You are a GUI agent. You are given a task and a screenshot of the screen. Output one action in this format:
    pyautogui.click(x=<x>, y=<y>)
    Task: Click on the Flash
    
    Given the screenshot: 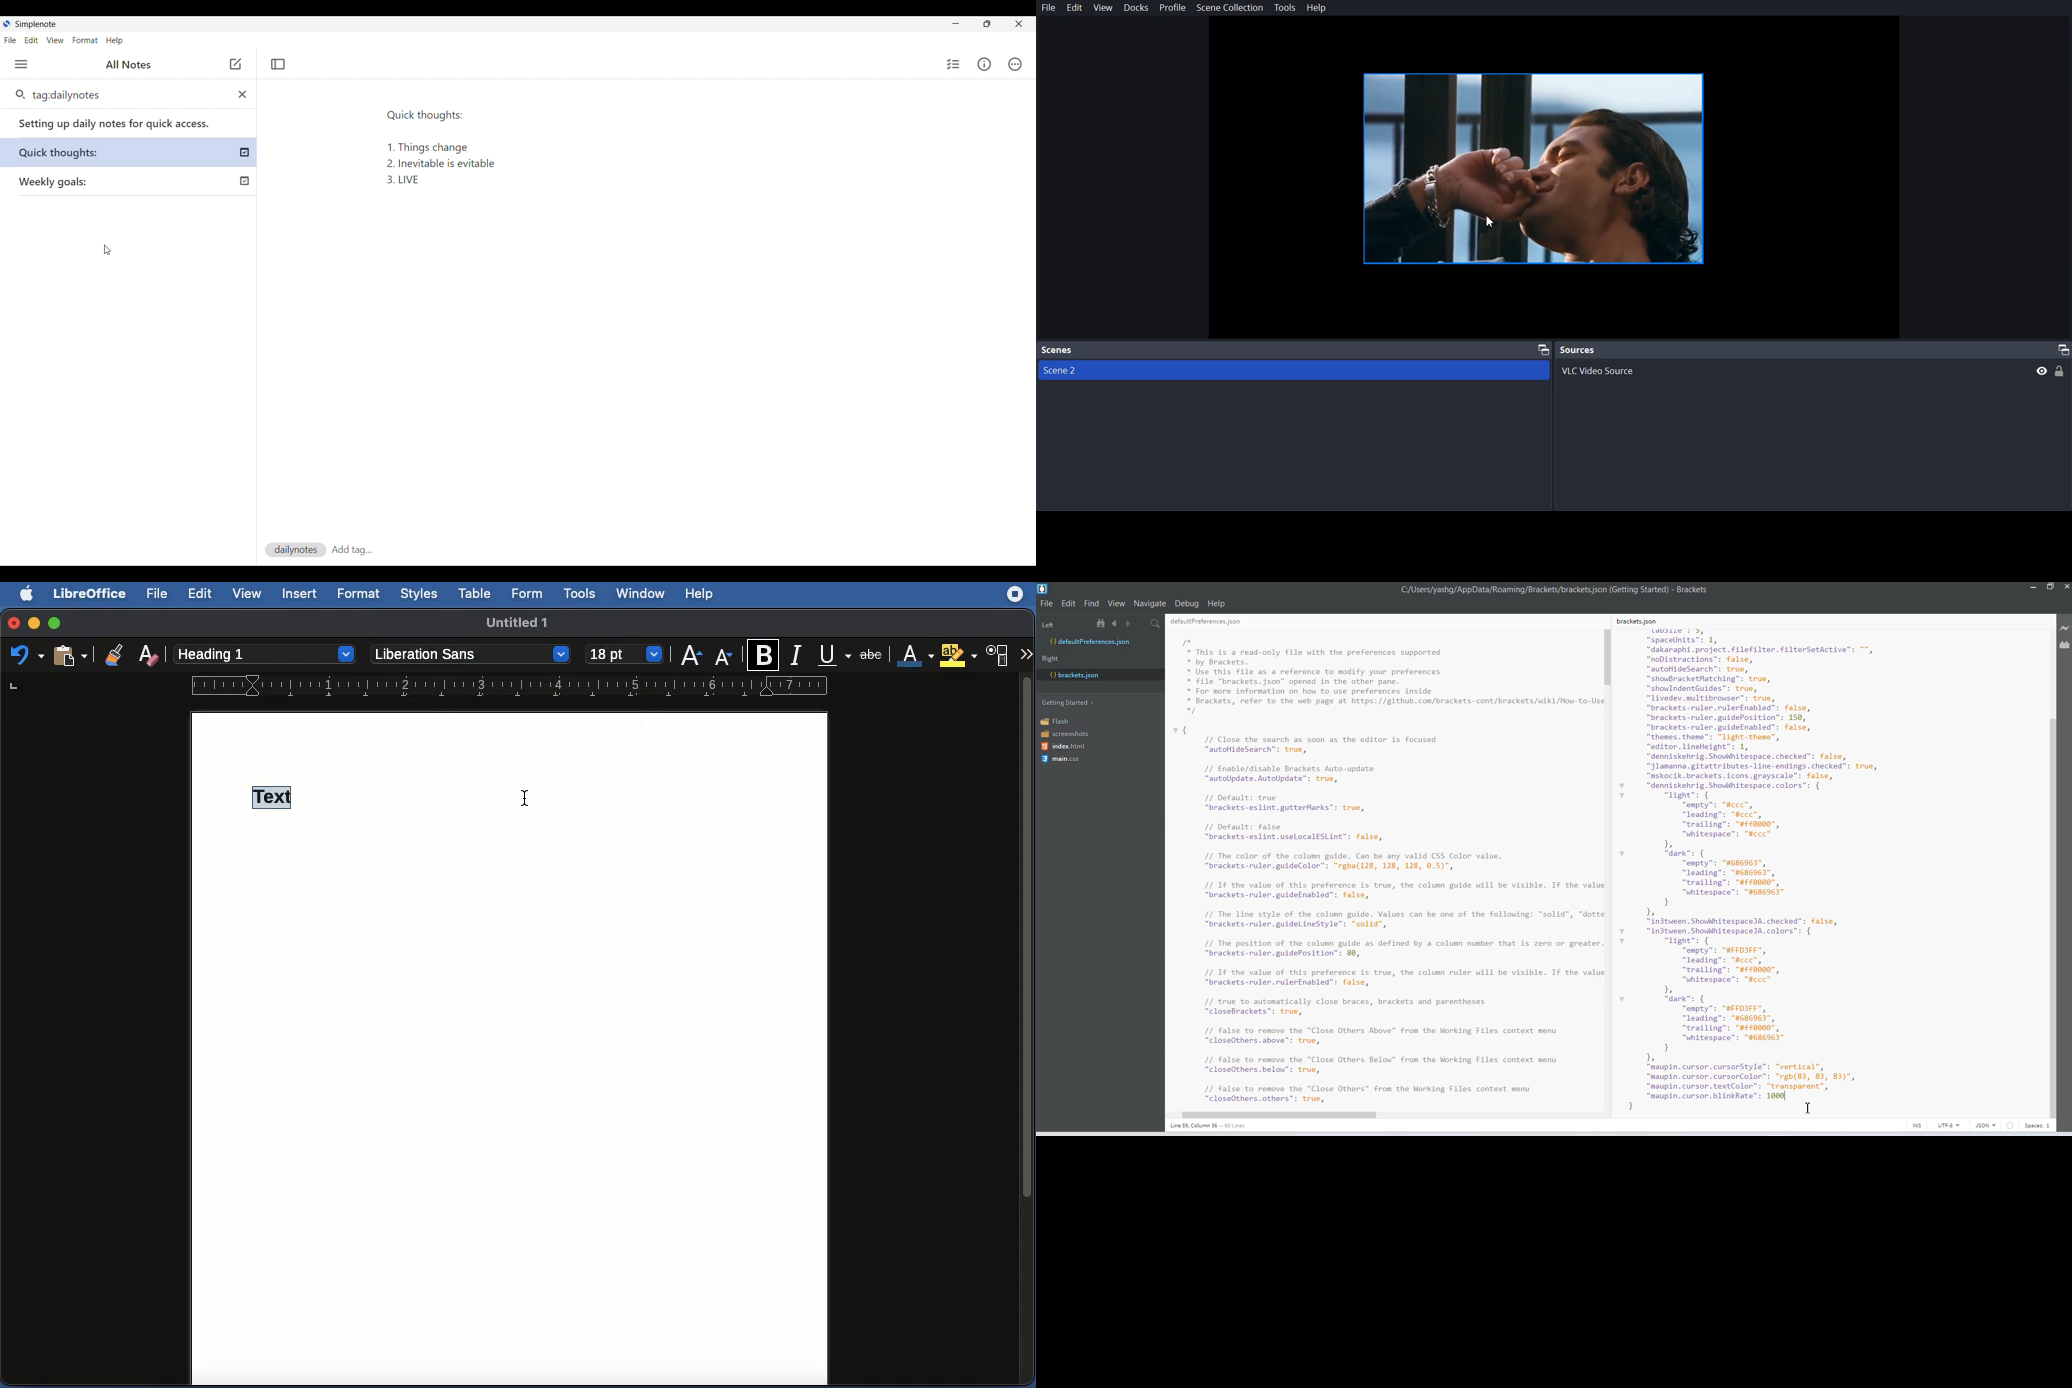 What is the action you would take?
    pyautogui.click(x=1059, y=721)
    